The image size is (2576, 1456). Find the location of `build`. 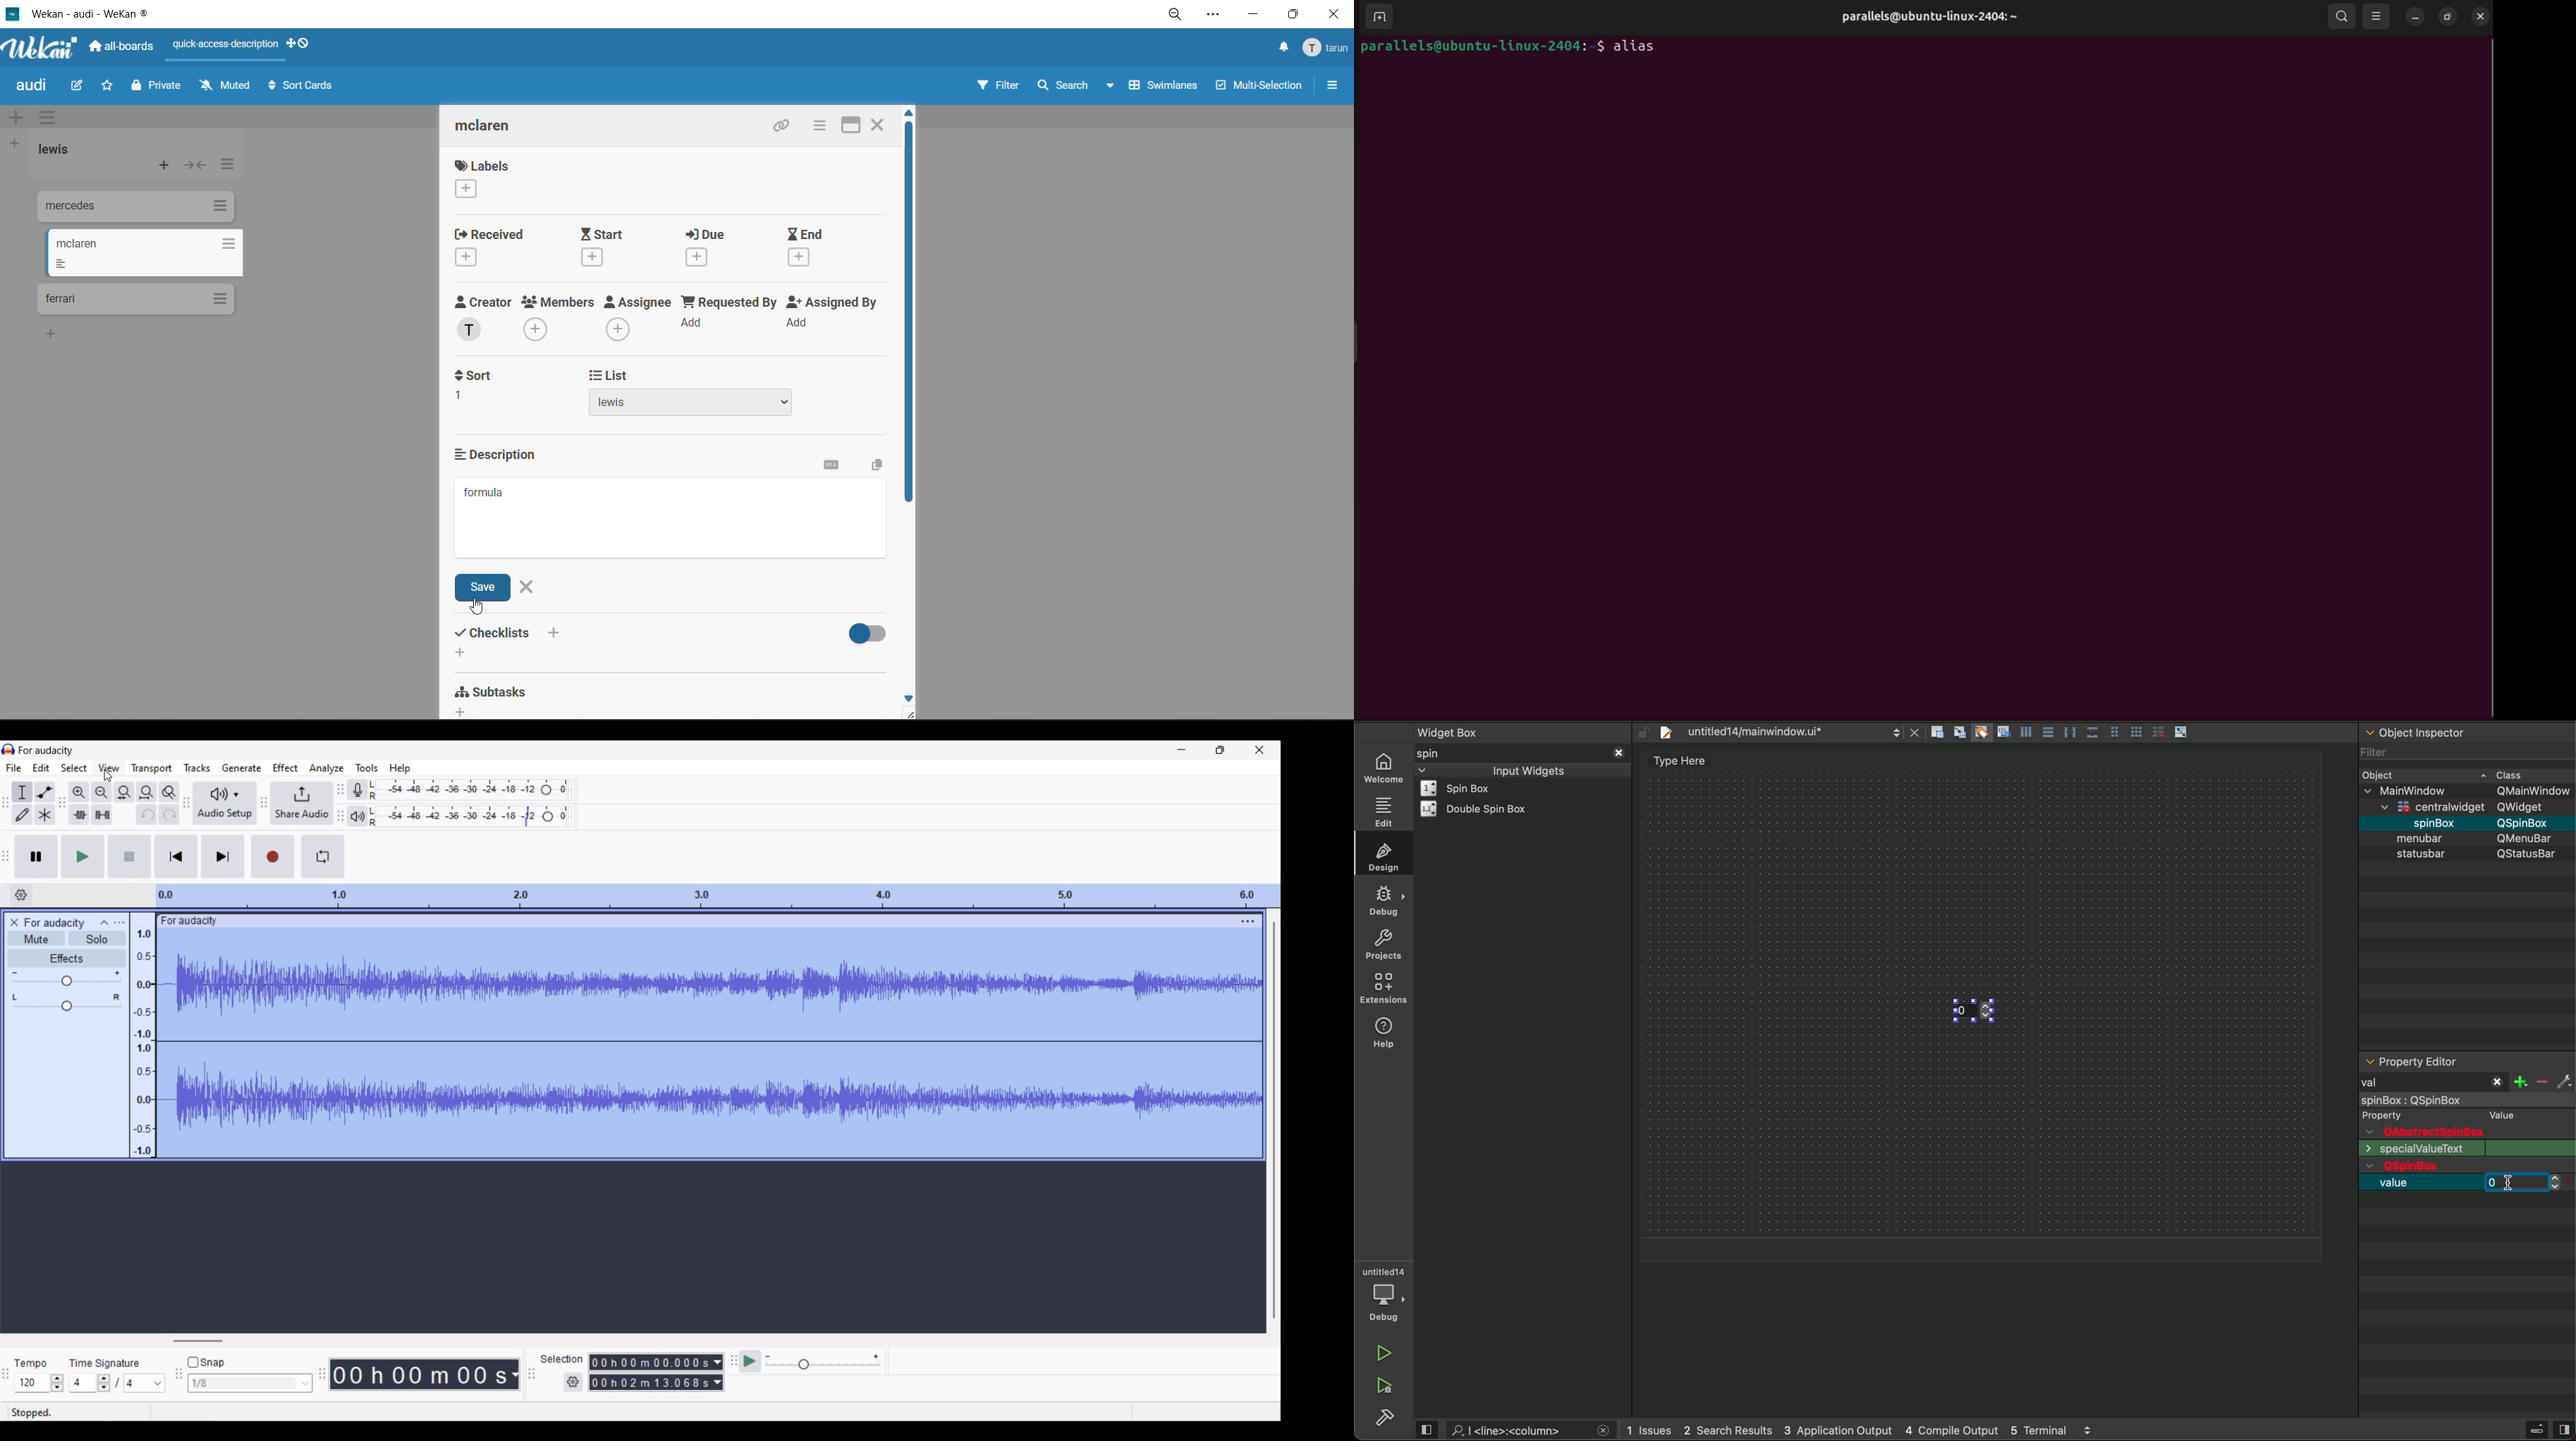

build is located at coordinates (1387, 1419).